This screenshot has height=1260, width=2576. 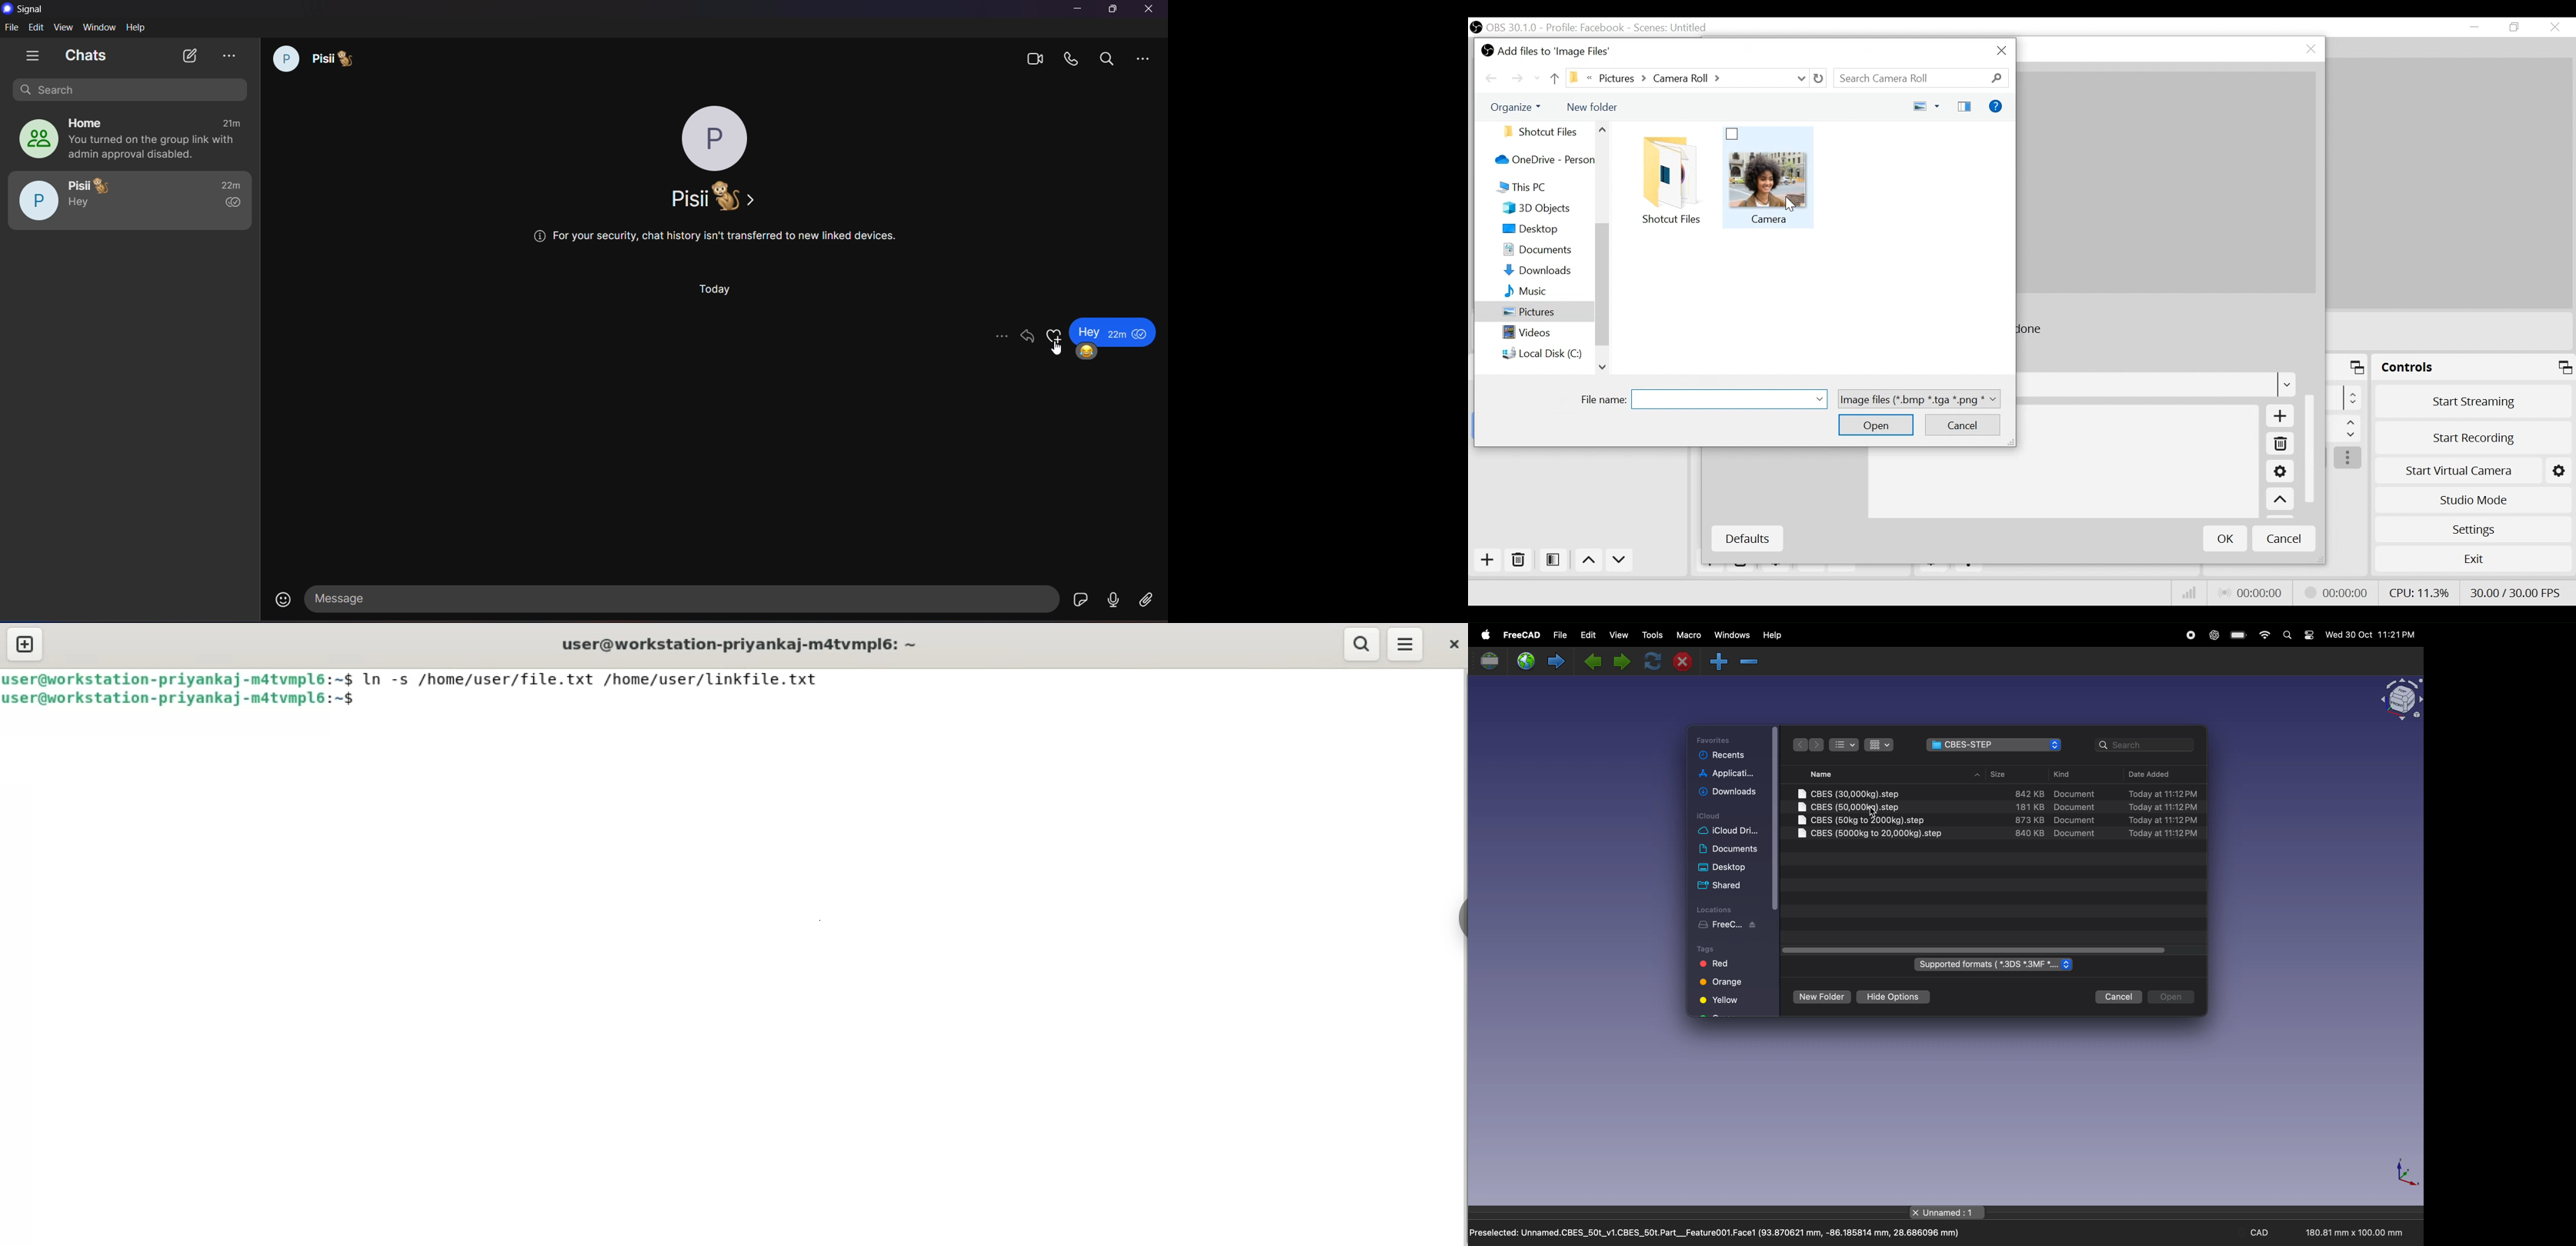 What do you see at coordinates (2225, 538) in the screenshot?
I see `OK` at bounding box center [2225, 538].